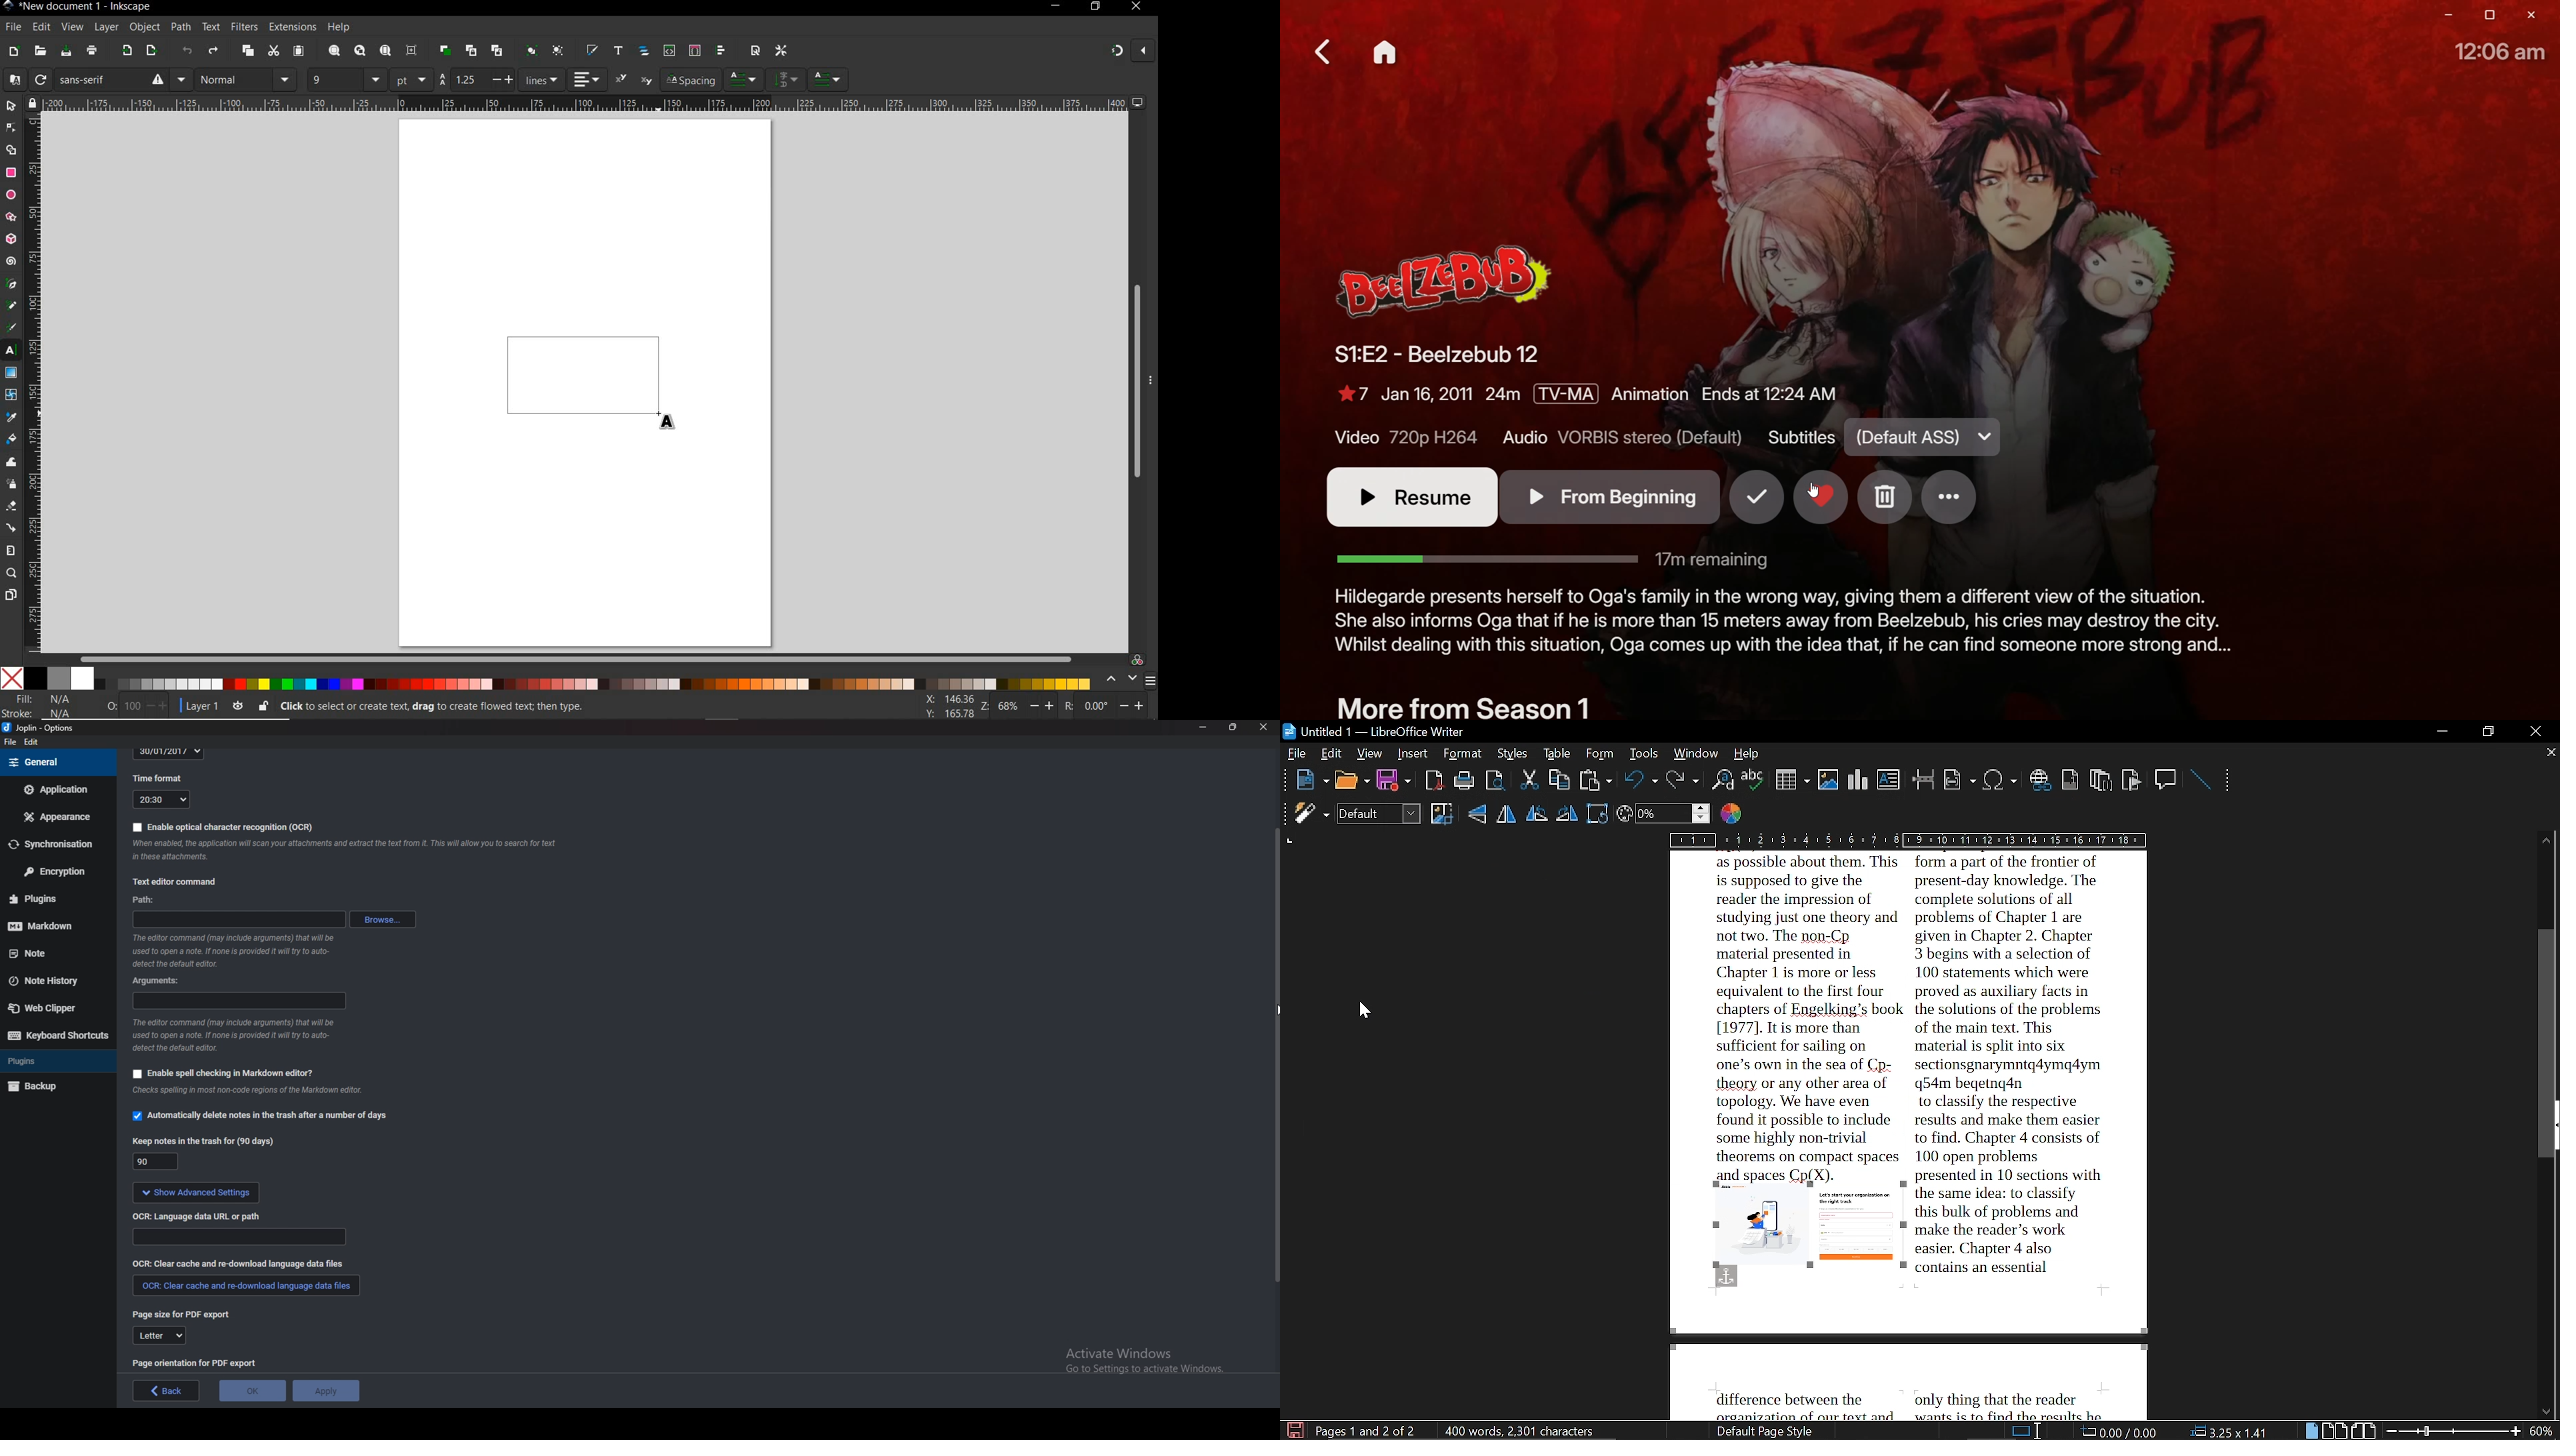  I want to click on Arguments, so click(162, 980).